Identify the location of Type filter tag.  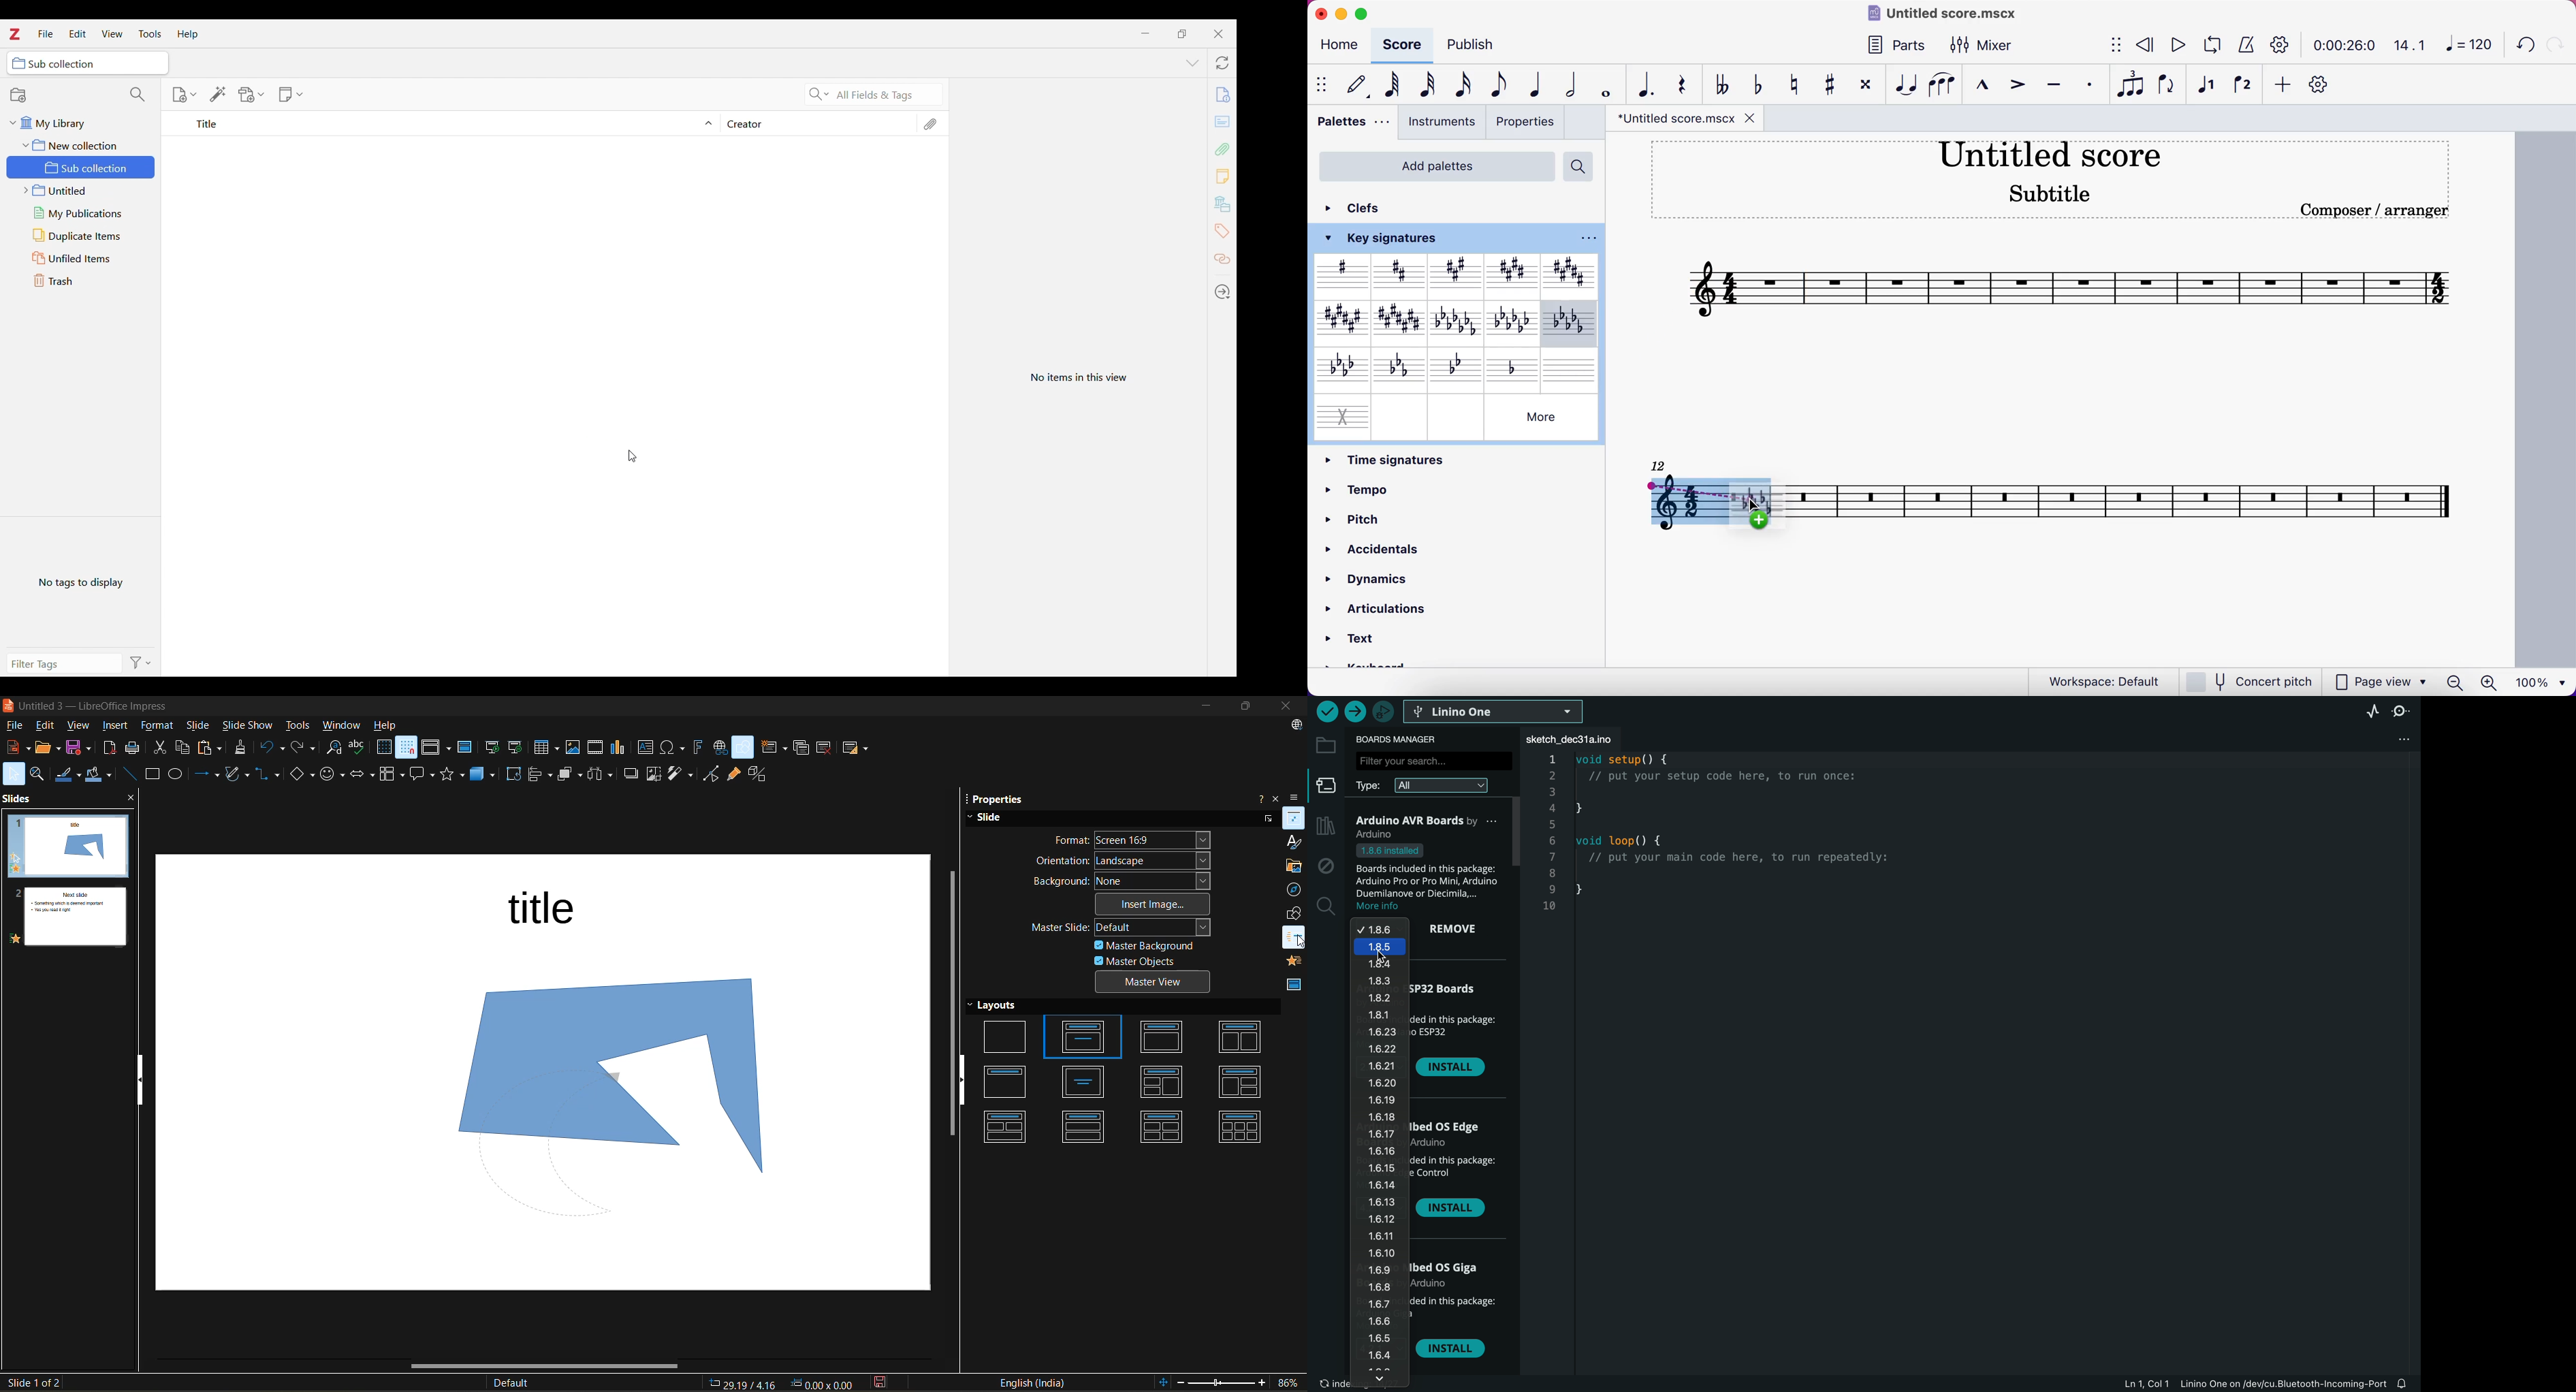
(61, 666).